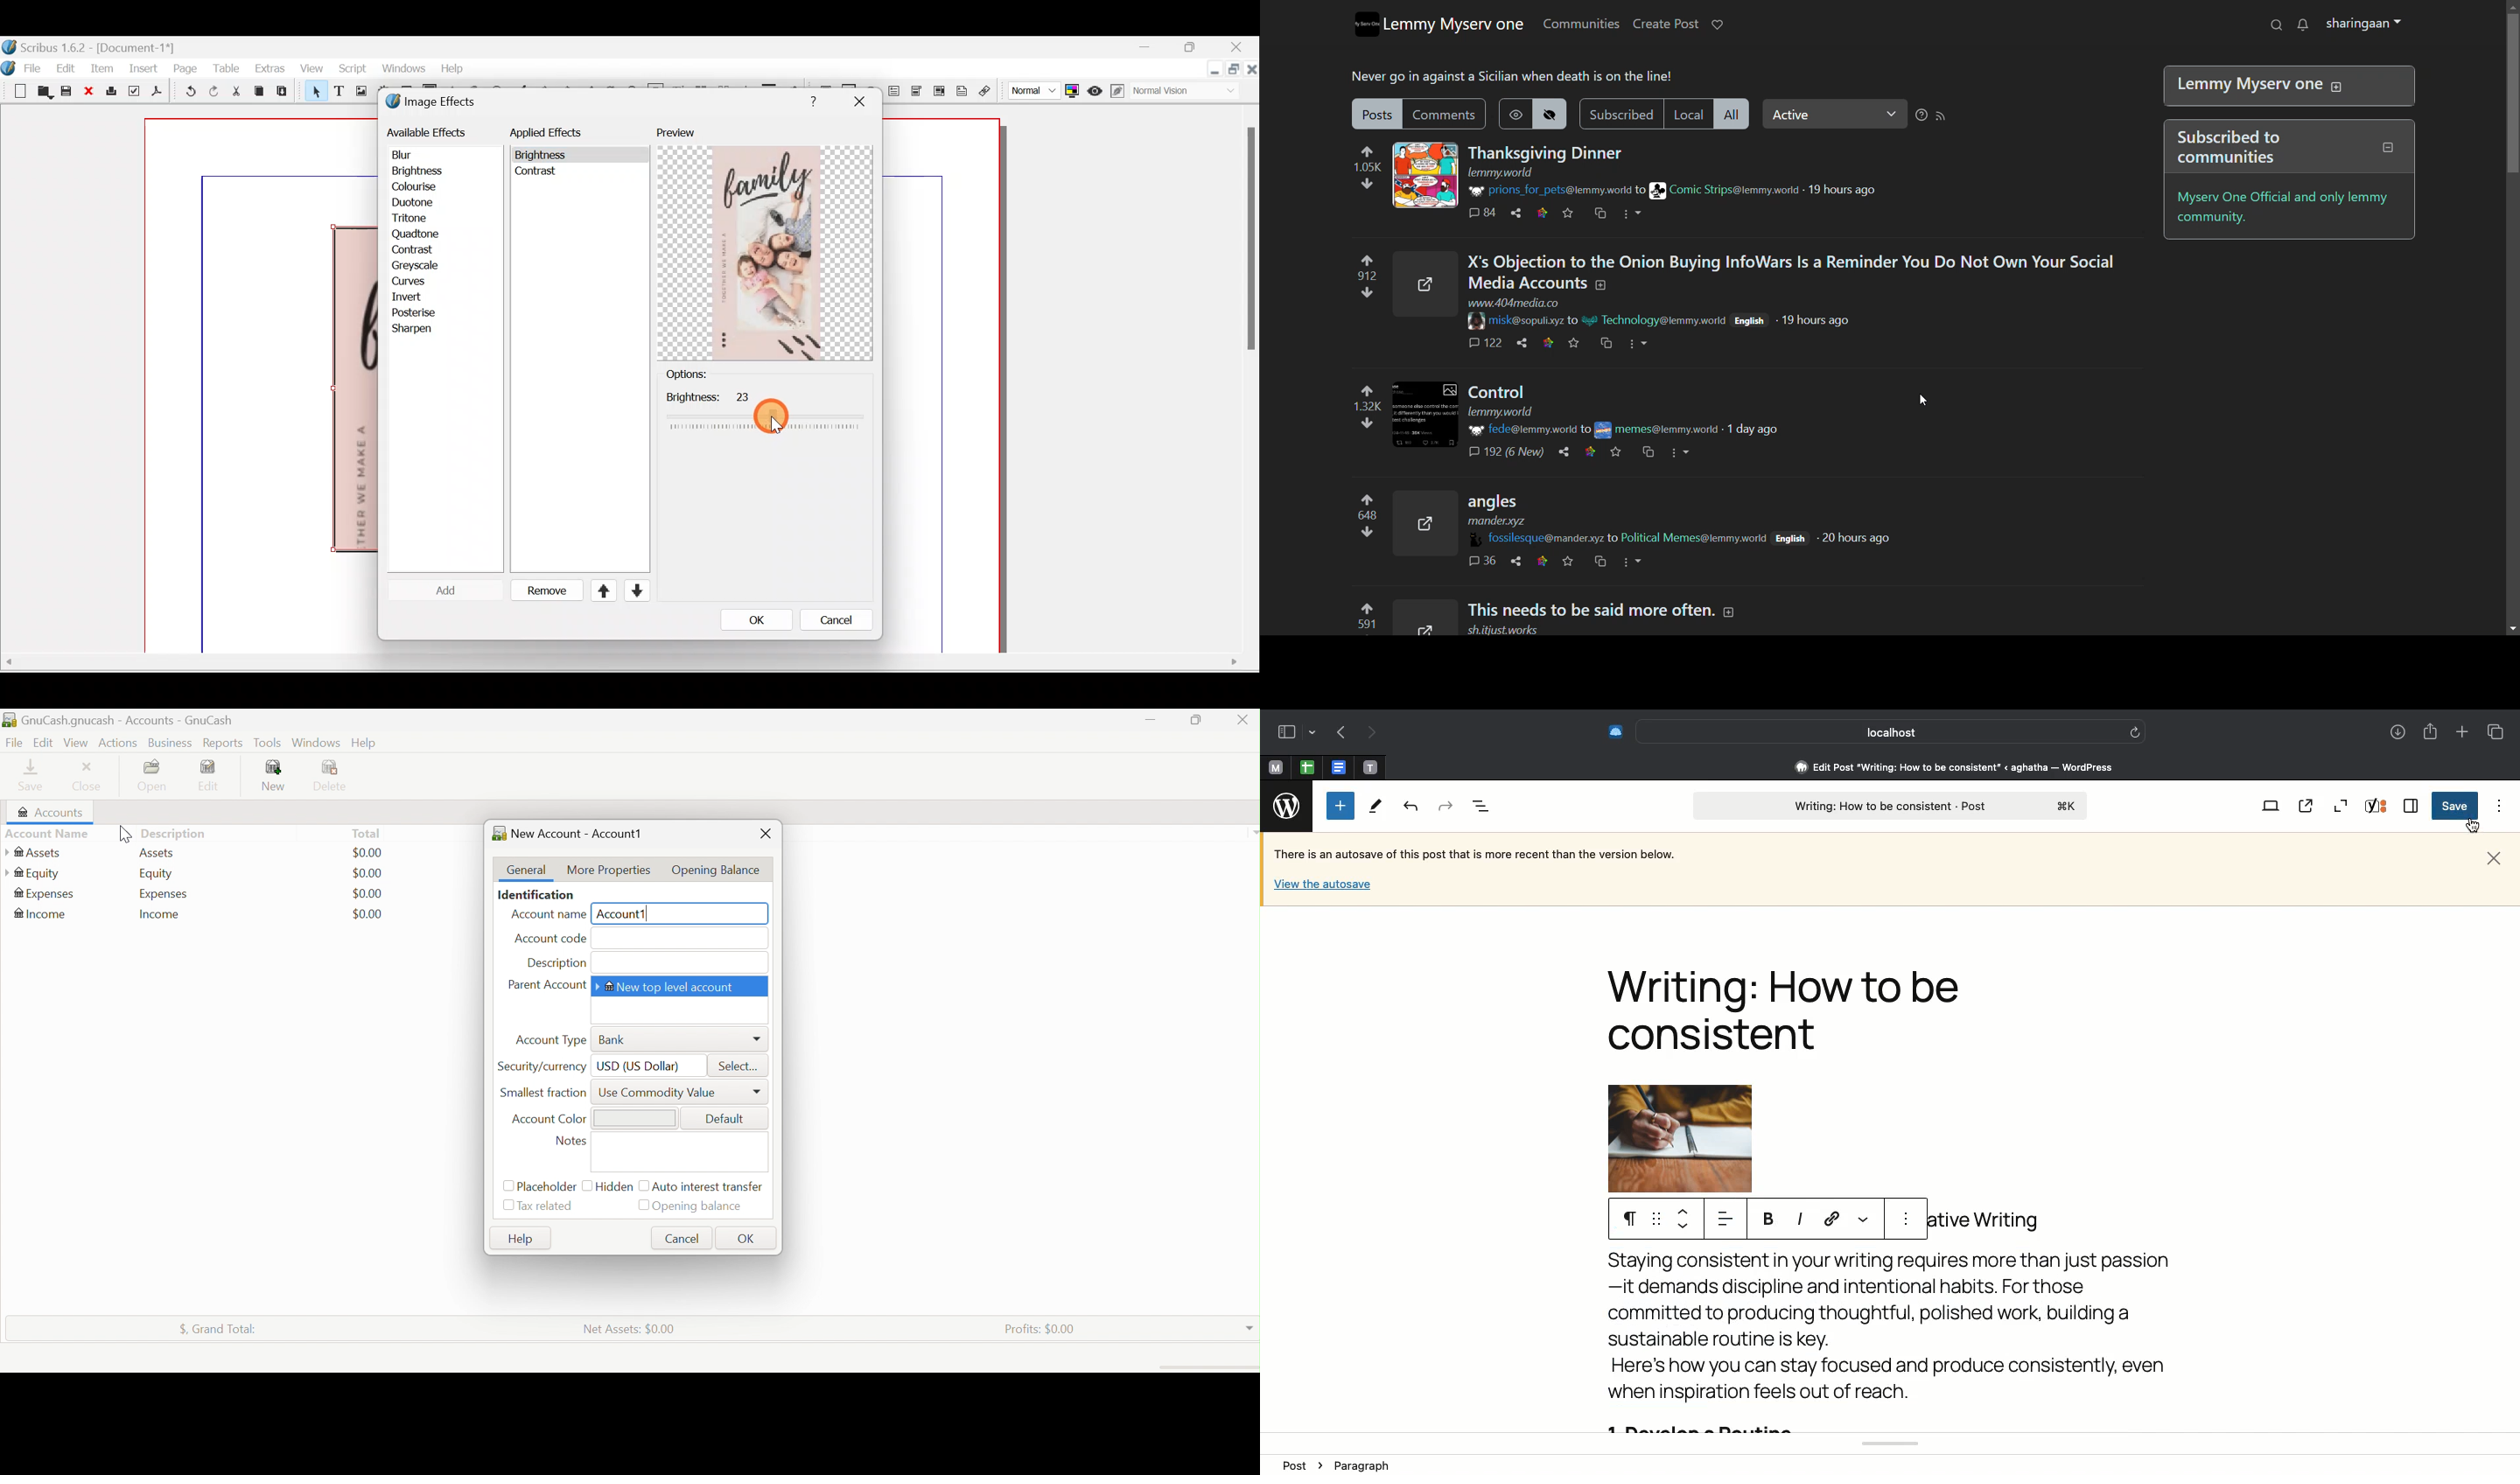 Image resolution: width=2520 pixels, height=1484 pixels. What do you see at coordinates (586, 1185) in the screenshot?
I see `Checkbox` at bounding box center [586, 1185].